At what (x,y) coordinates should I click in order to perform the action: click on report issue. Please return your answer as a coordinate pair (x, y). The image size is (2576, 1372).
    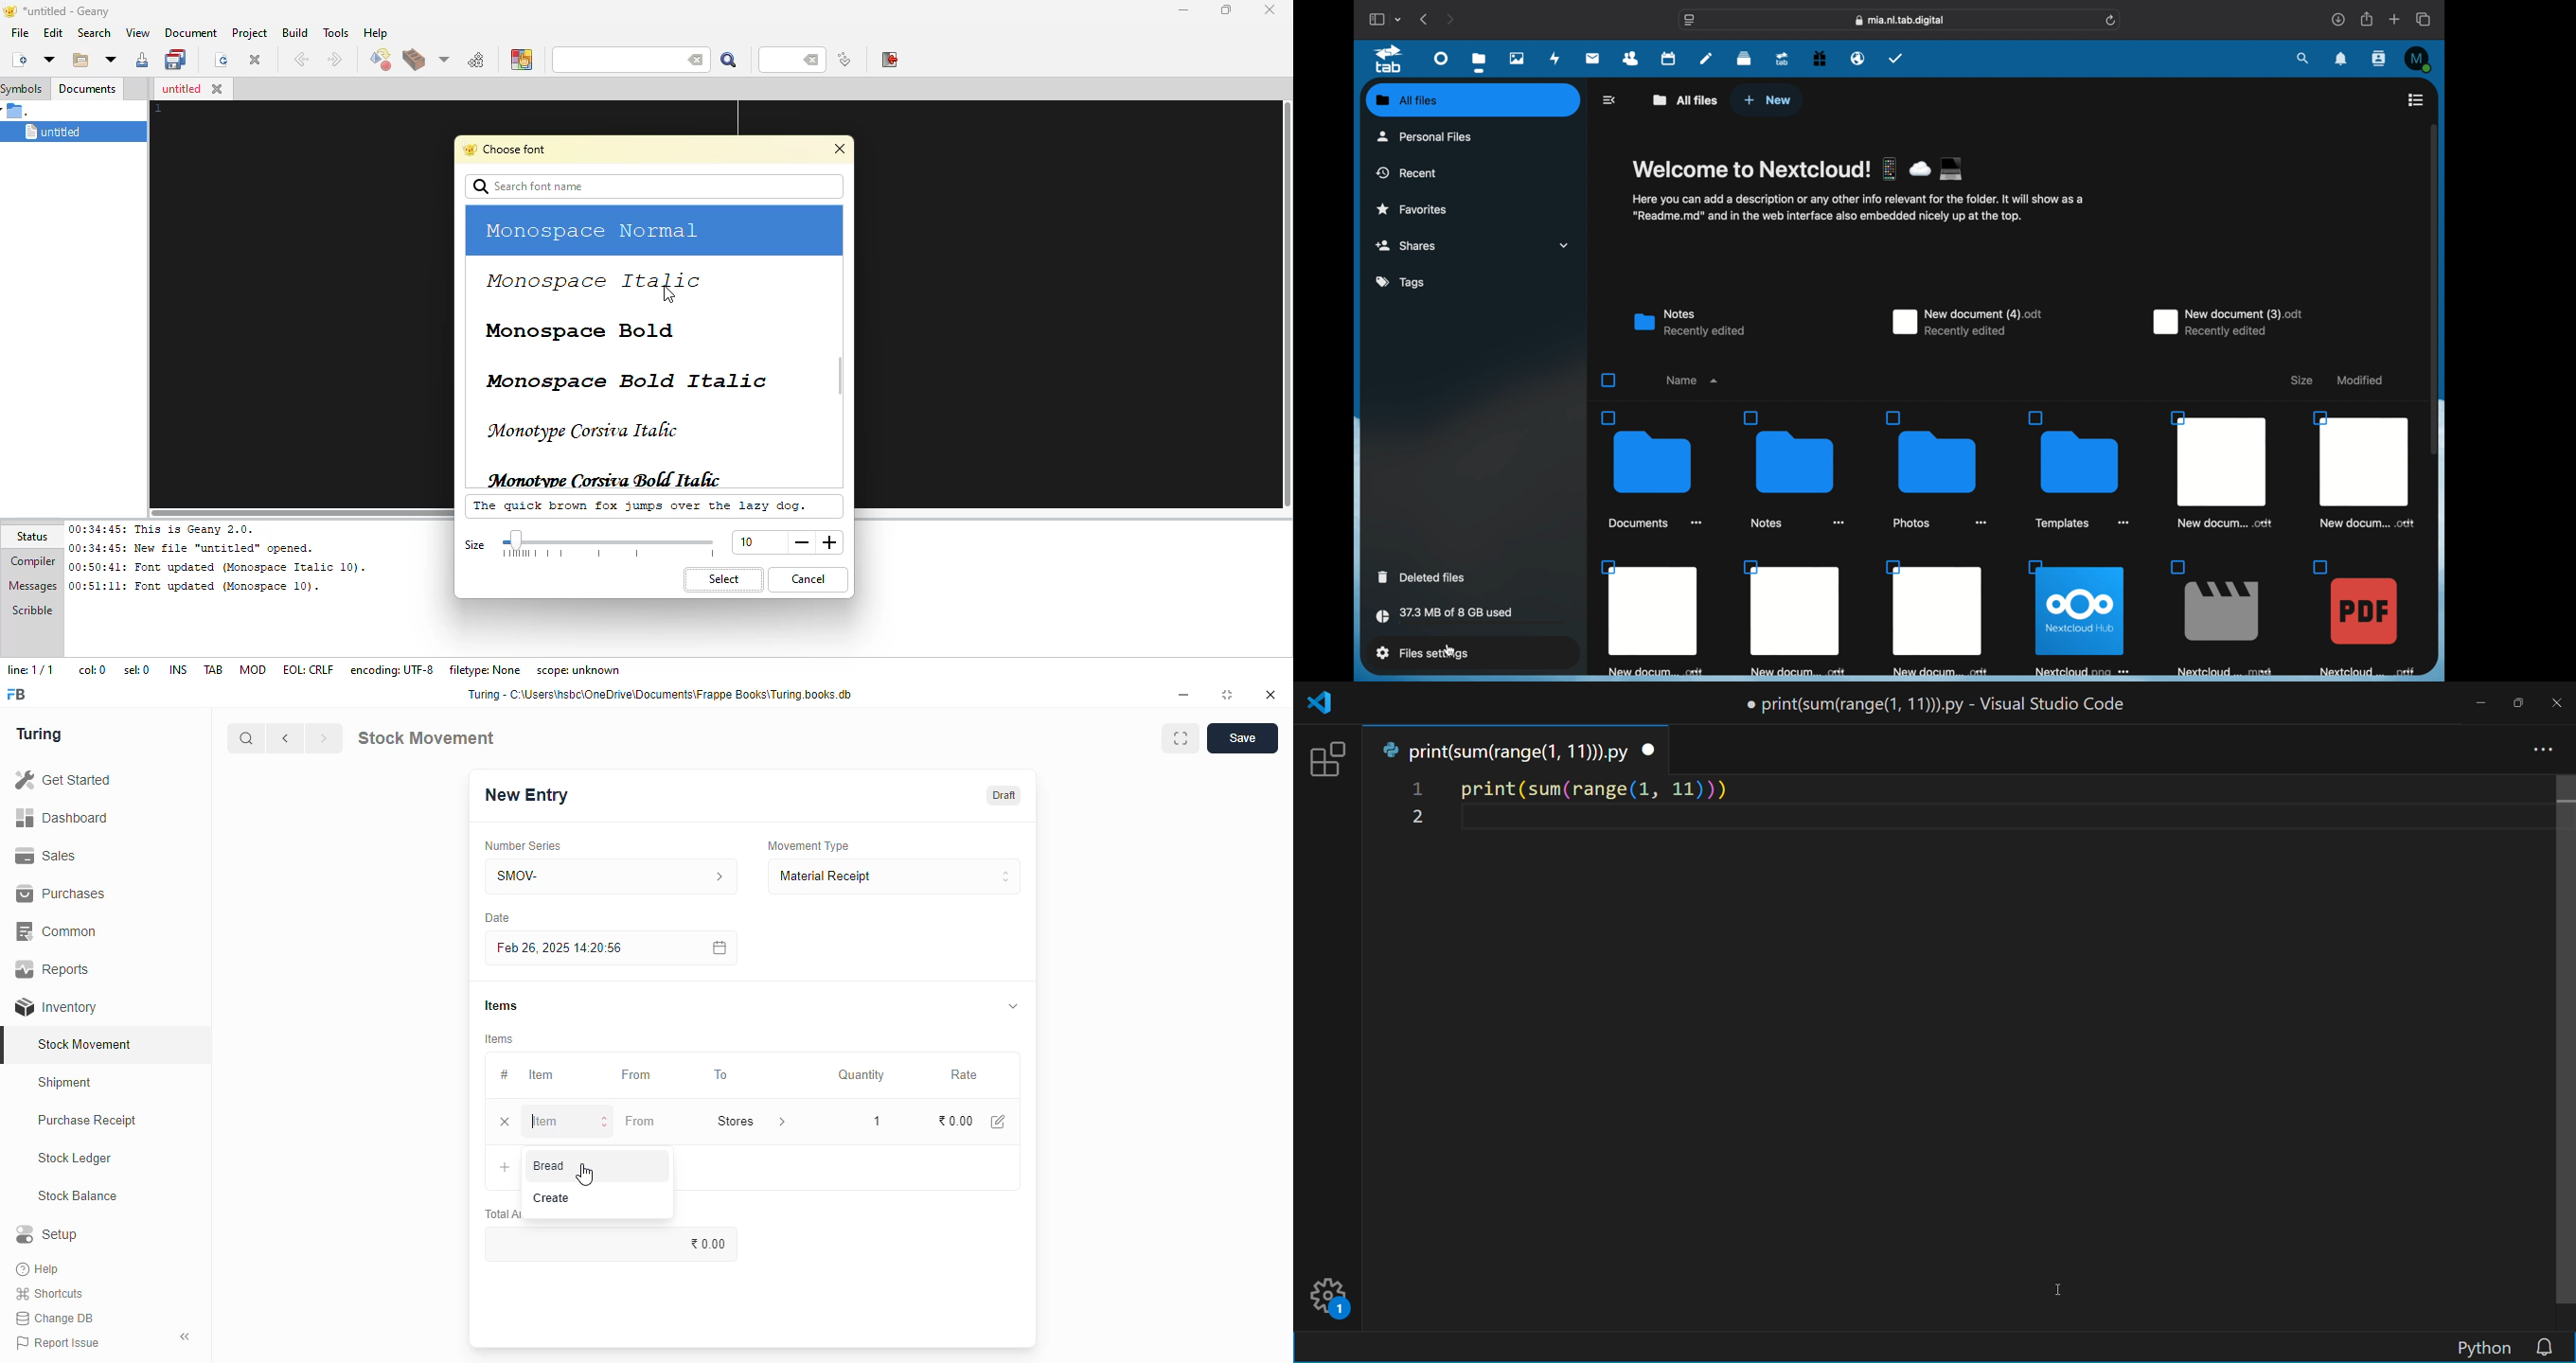
    Looking at the image, I should click on (58, 1342).